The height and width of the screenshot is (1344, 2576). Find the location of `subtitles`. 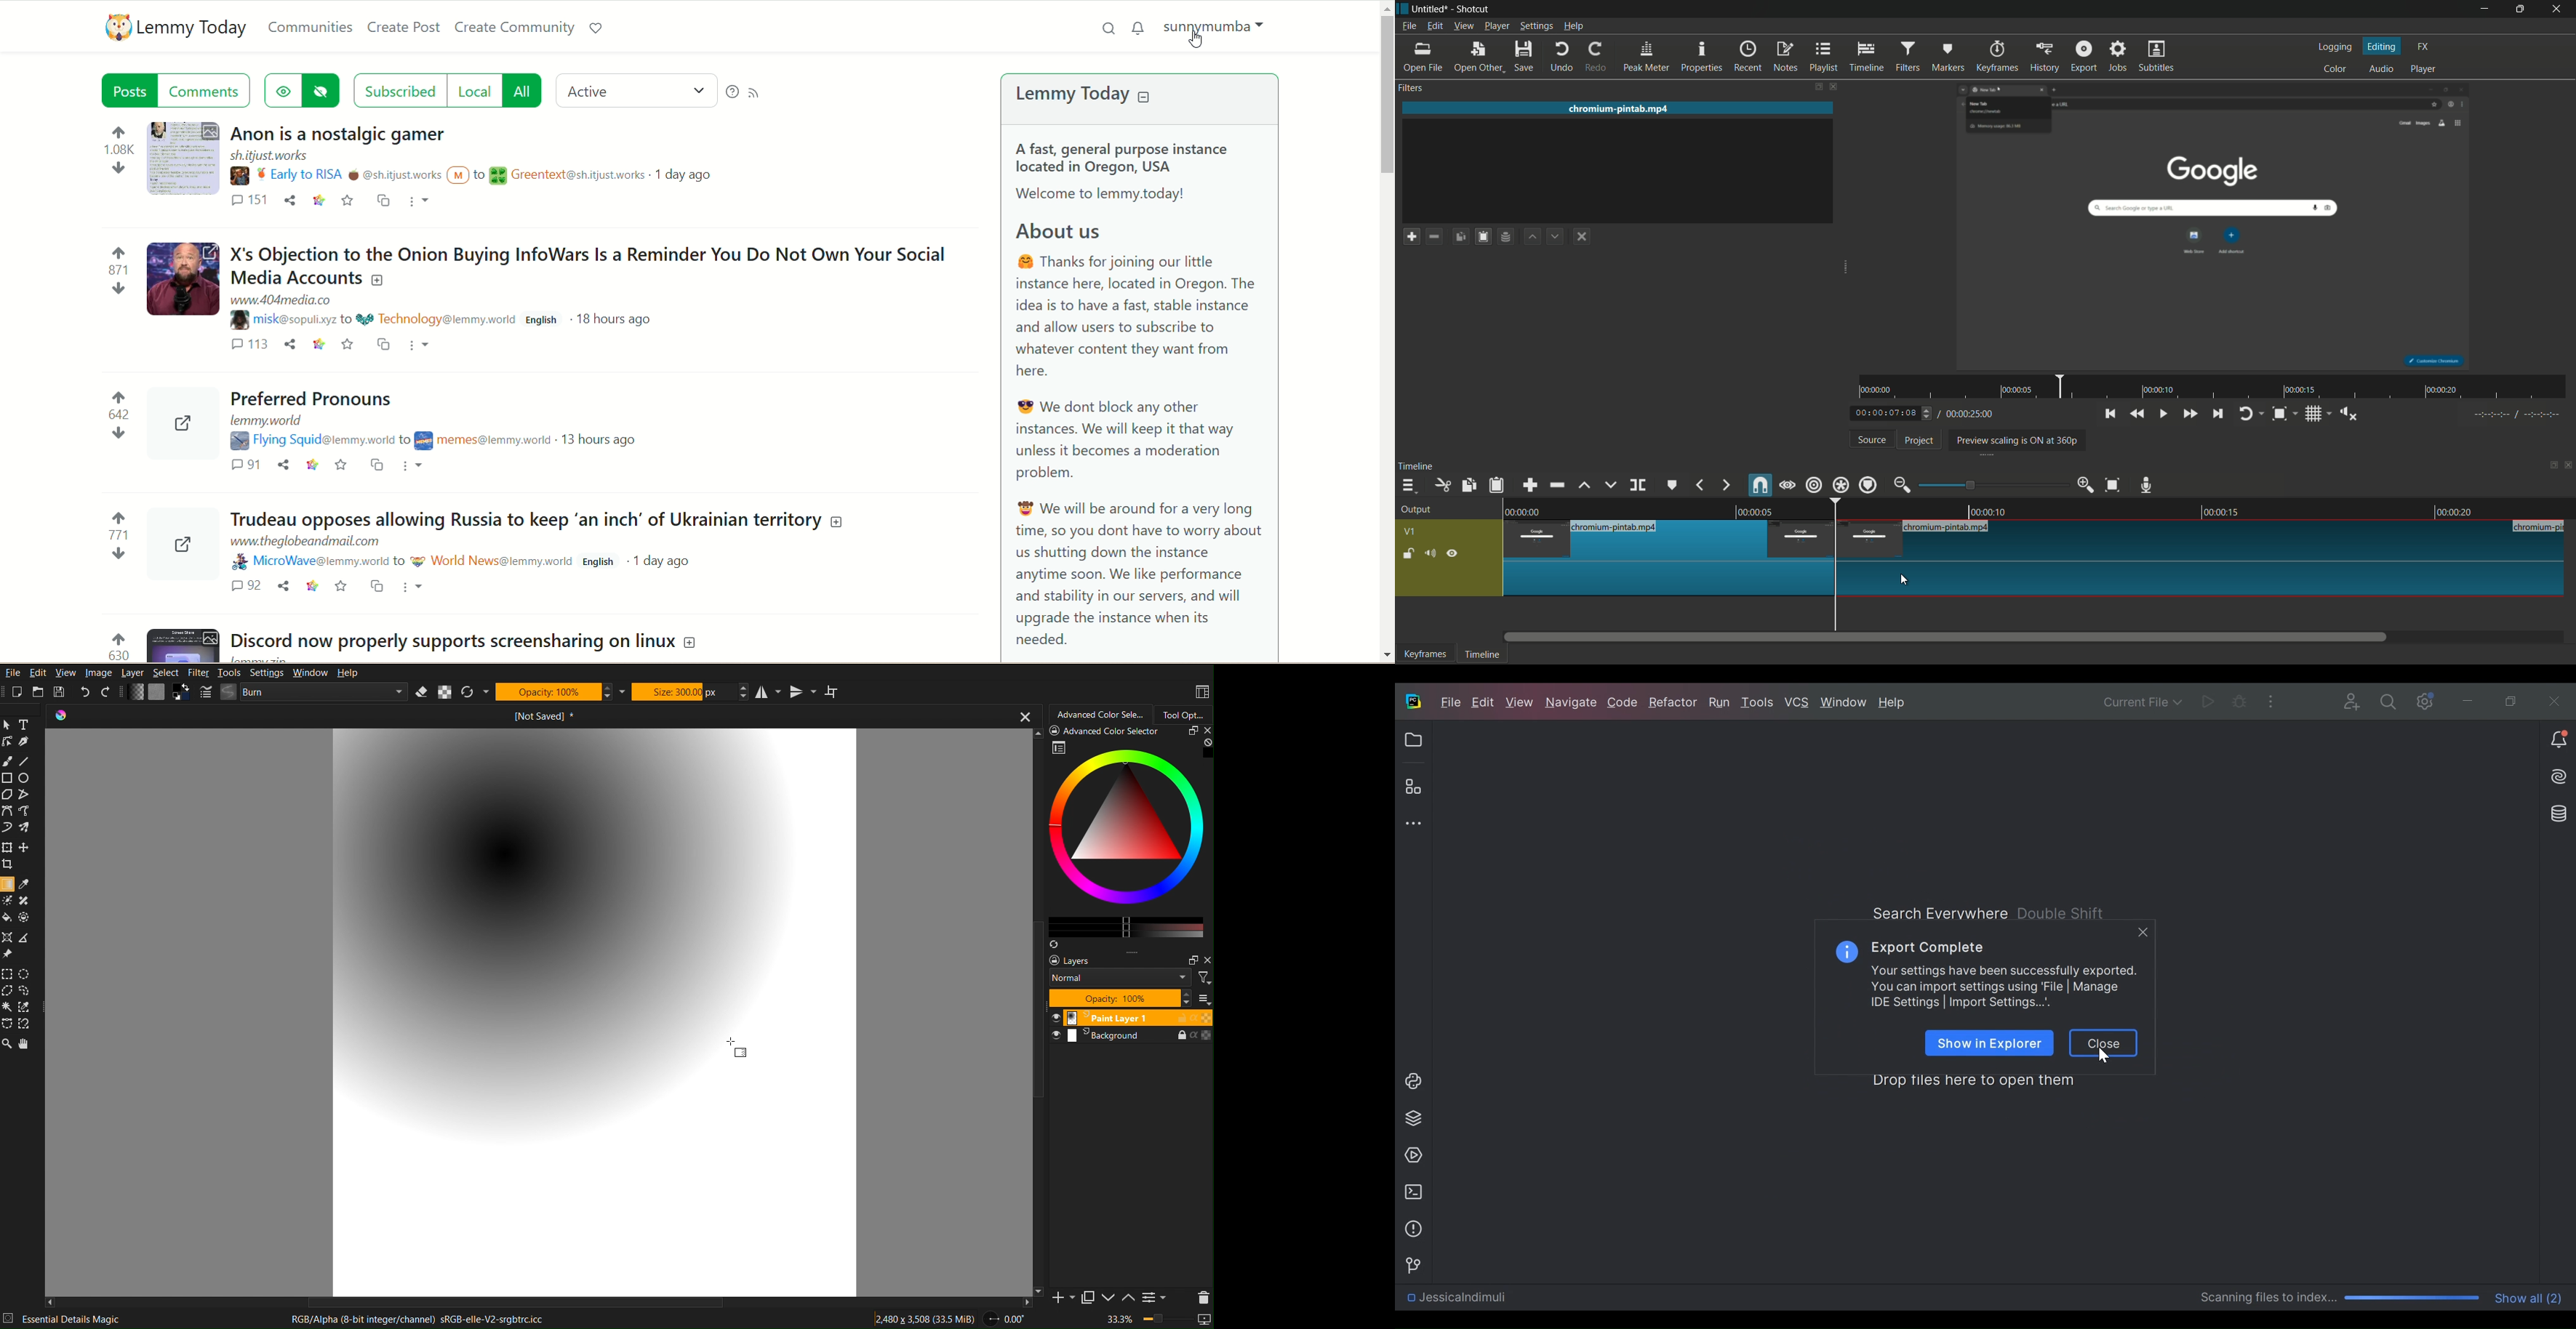

subtitles is located at coordinates (2158, 55).